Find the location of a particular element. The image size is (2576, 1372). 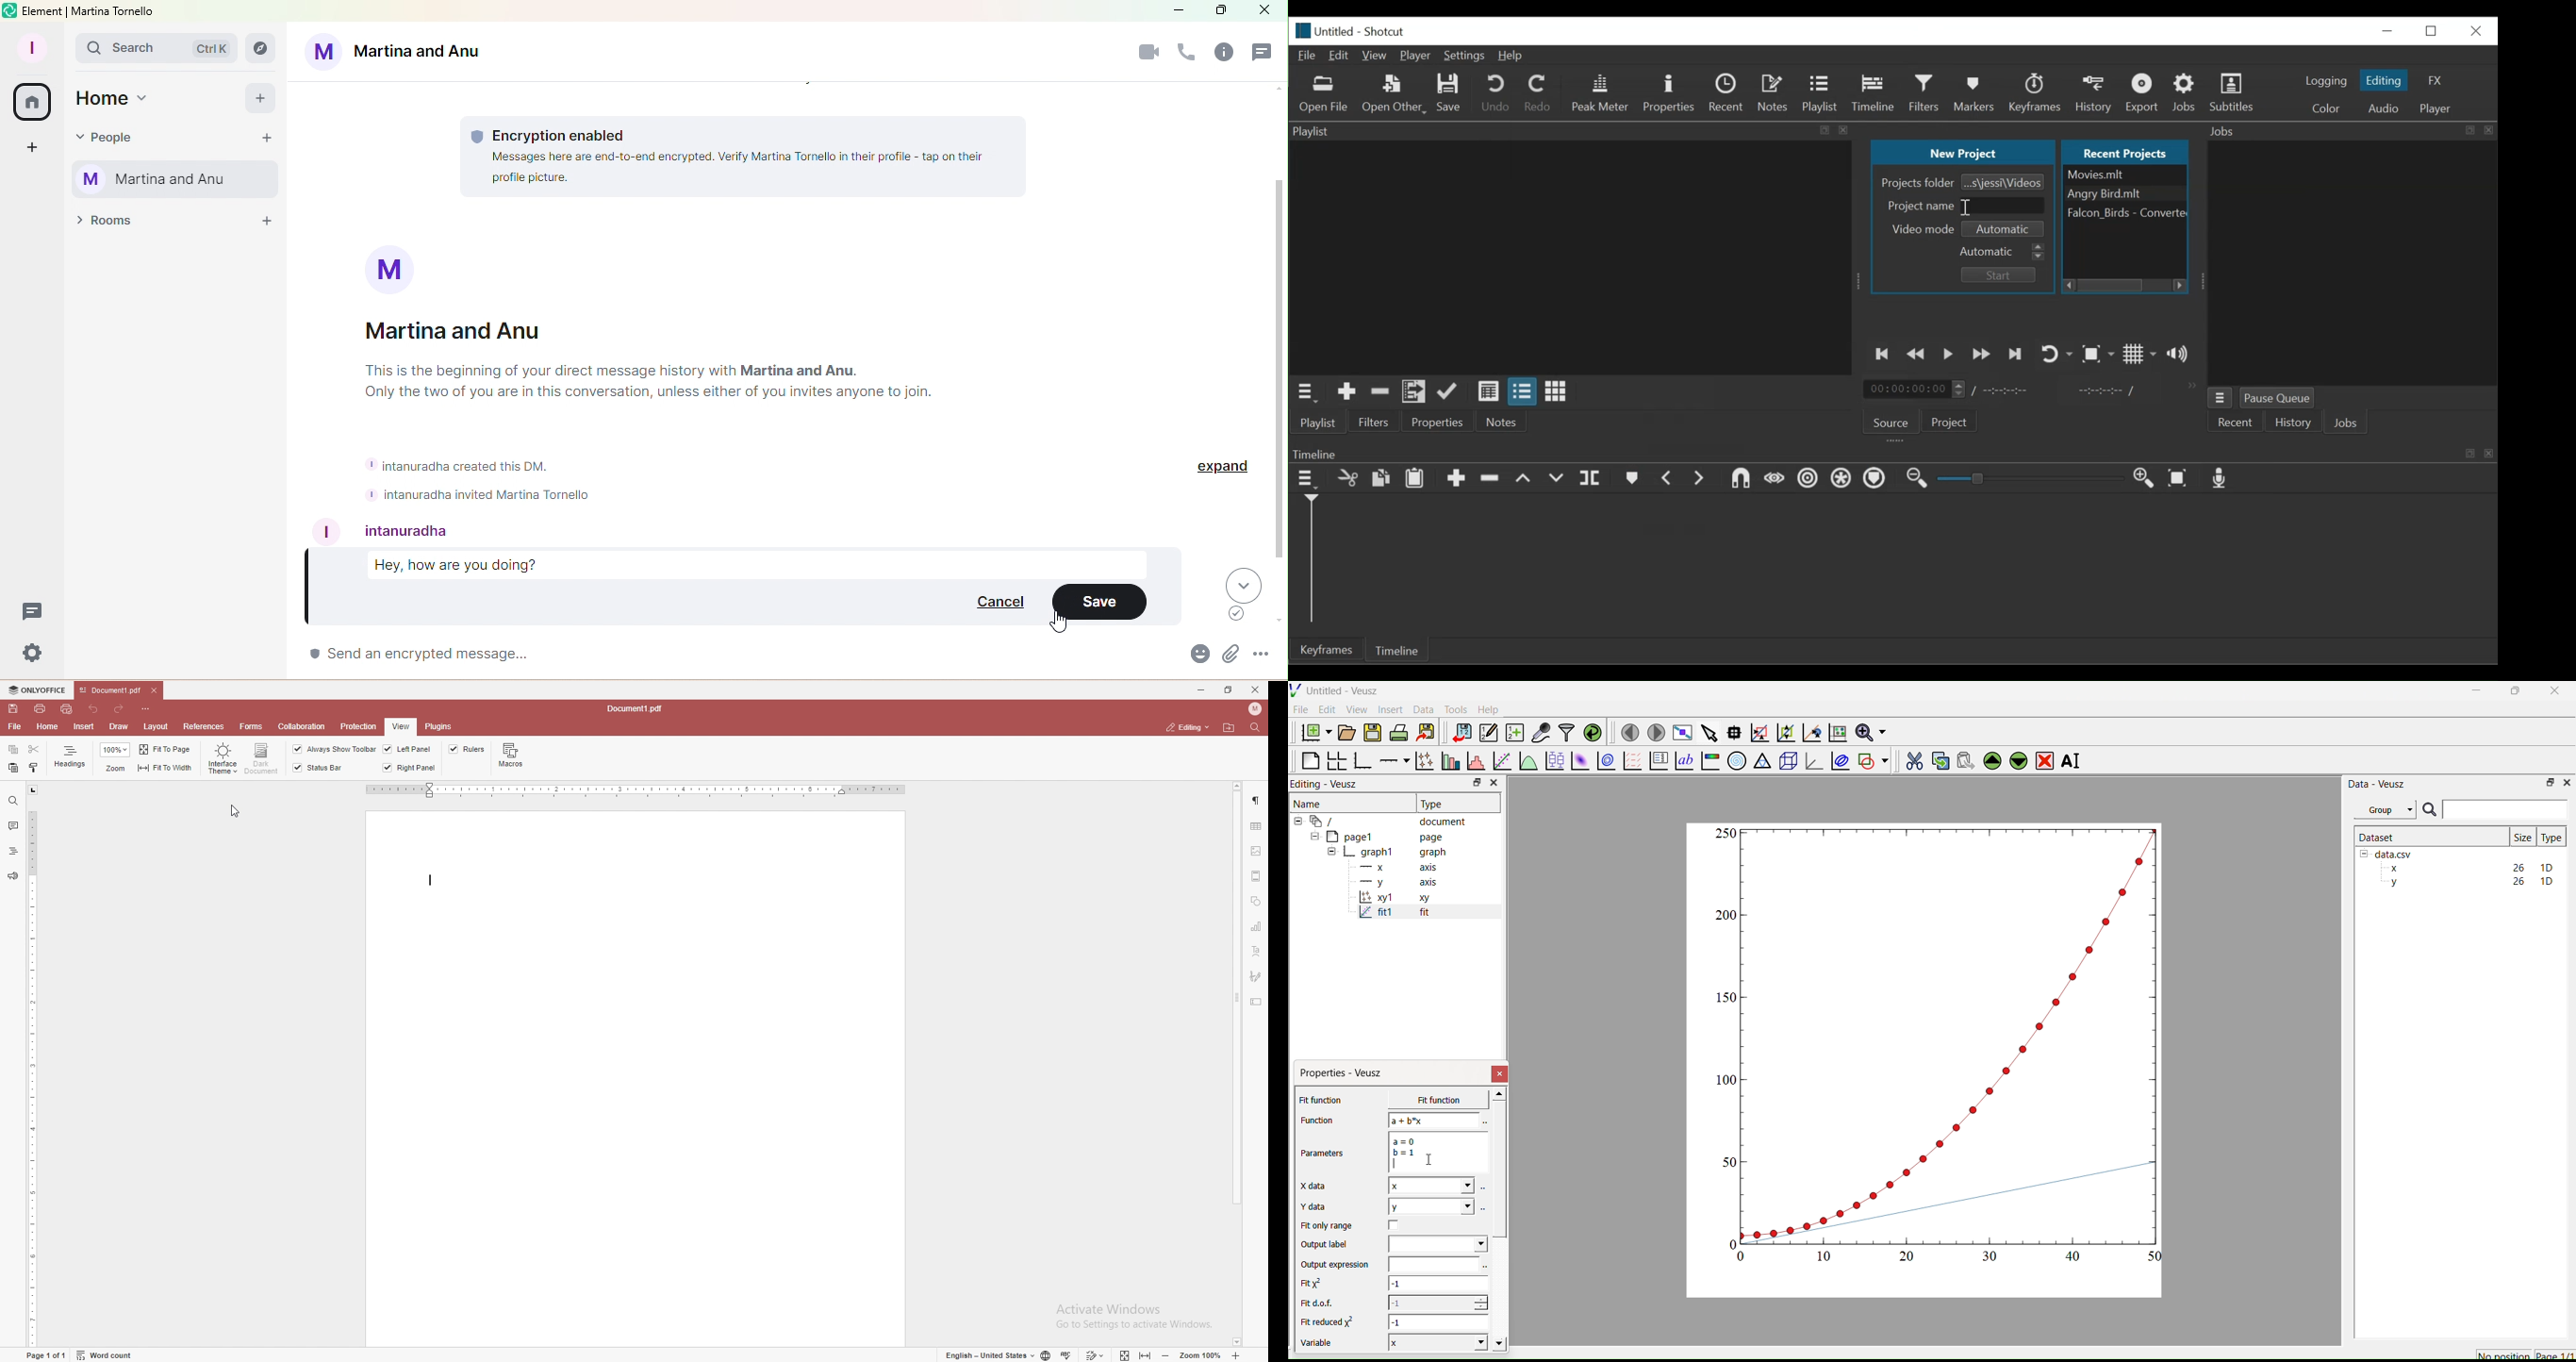

Color is located at coordinates (2326, 108).